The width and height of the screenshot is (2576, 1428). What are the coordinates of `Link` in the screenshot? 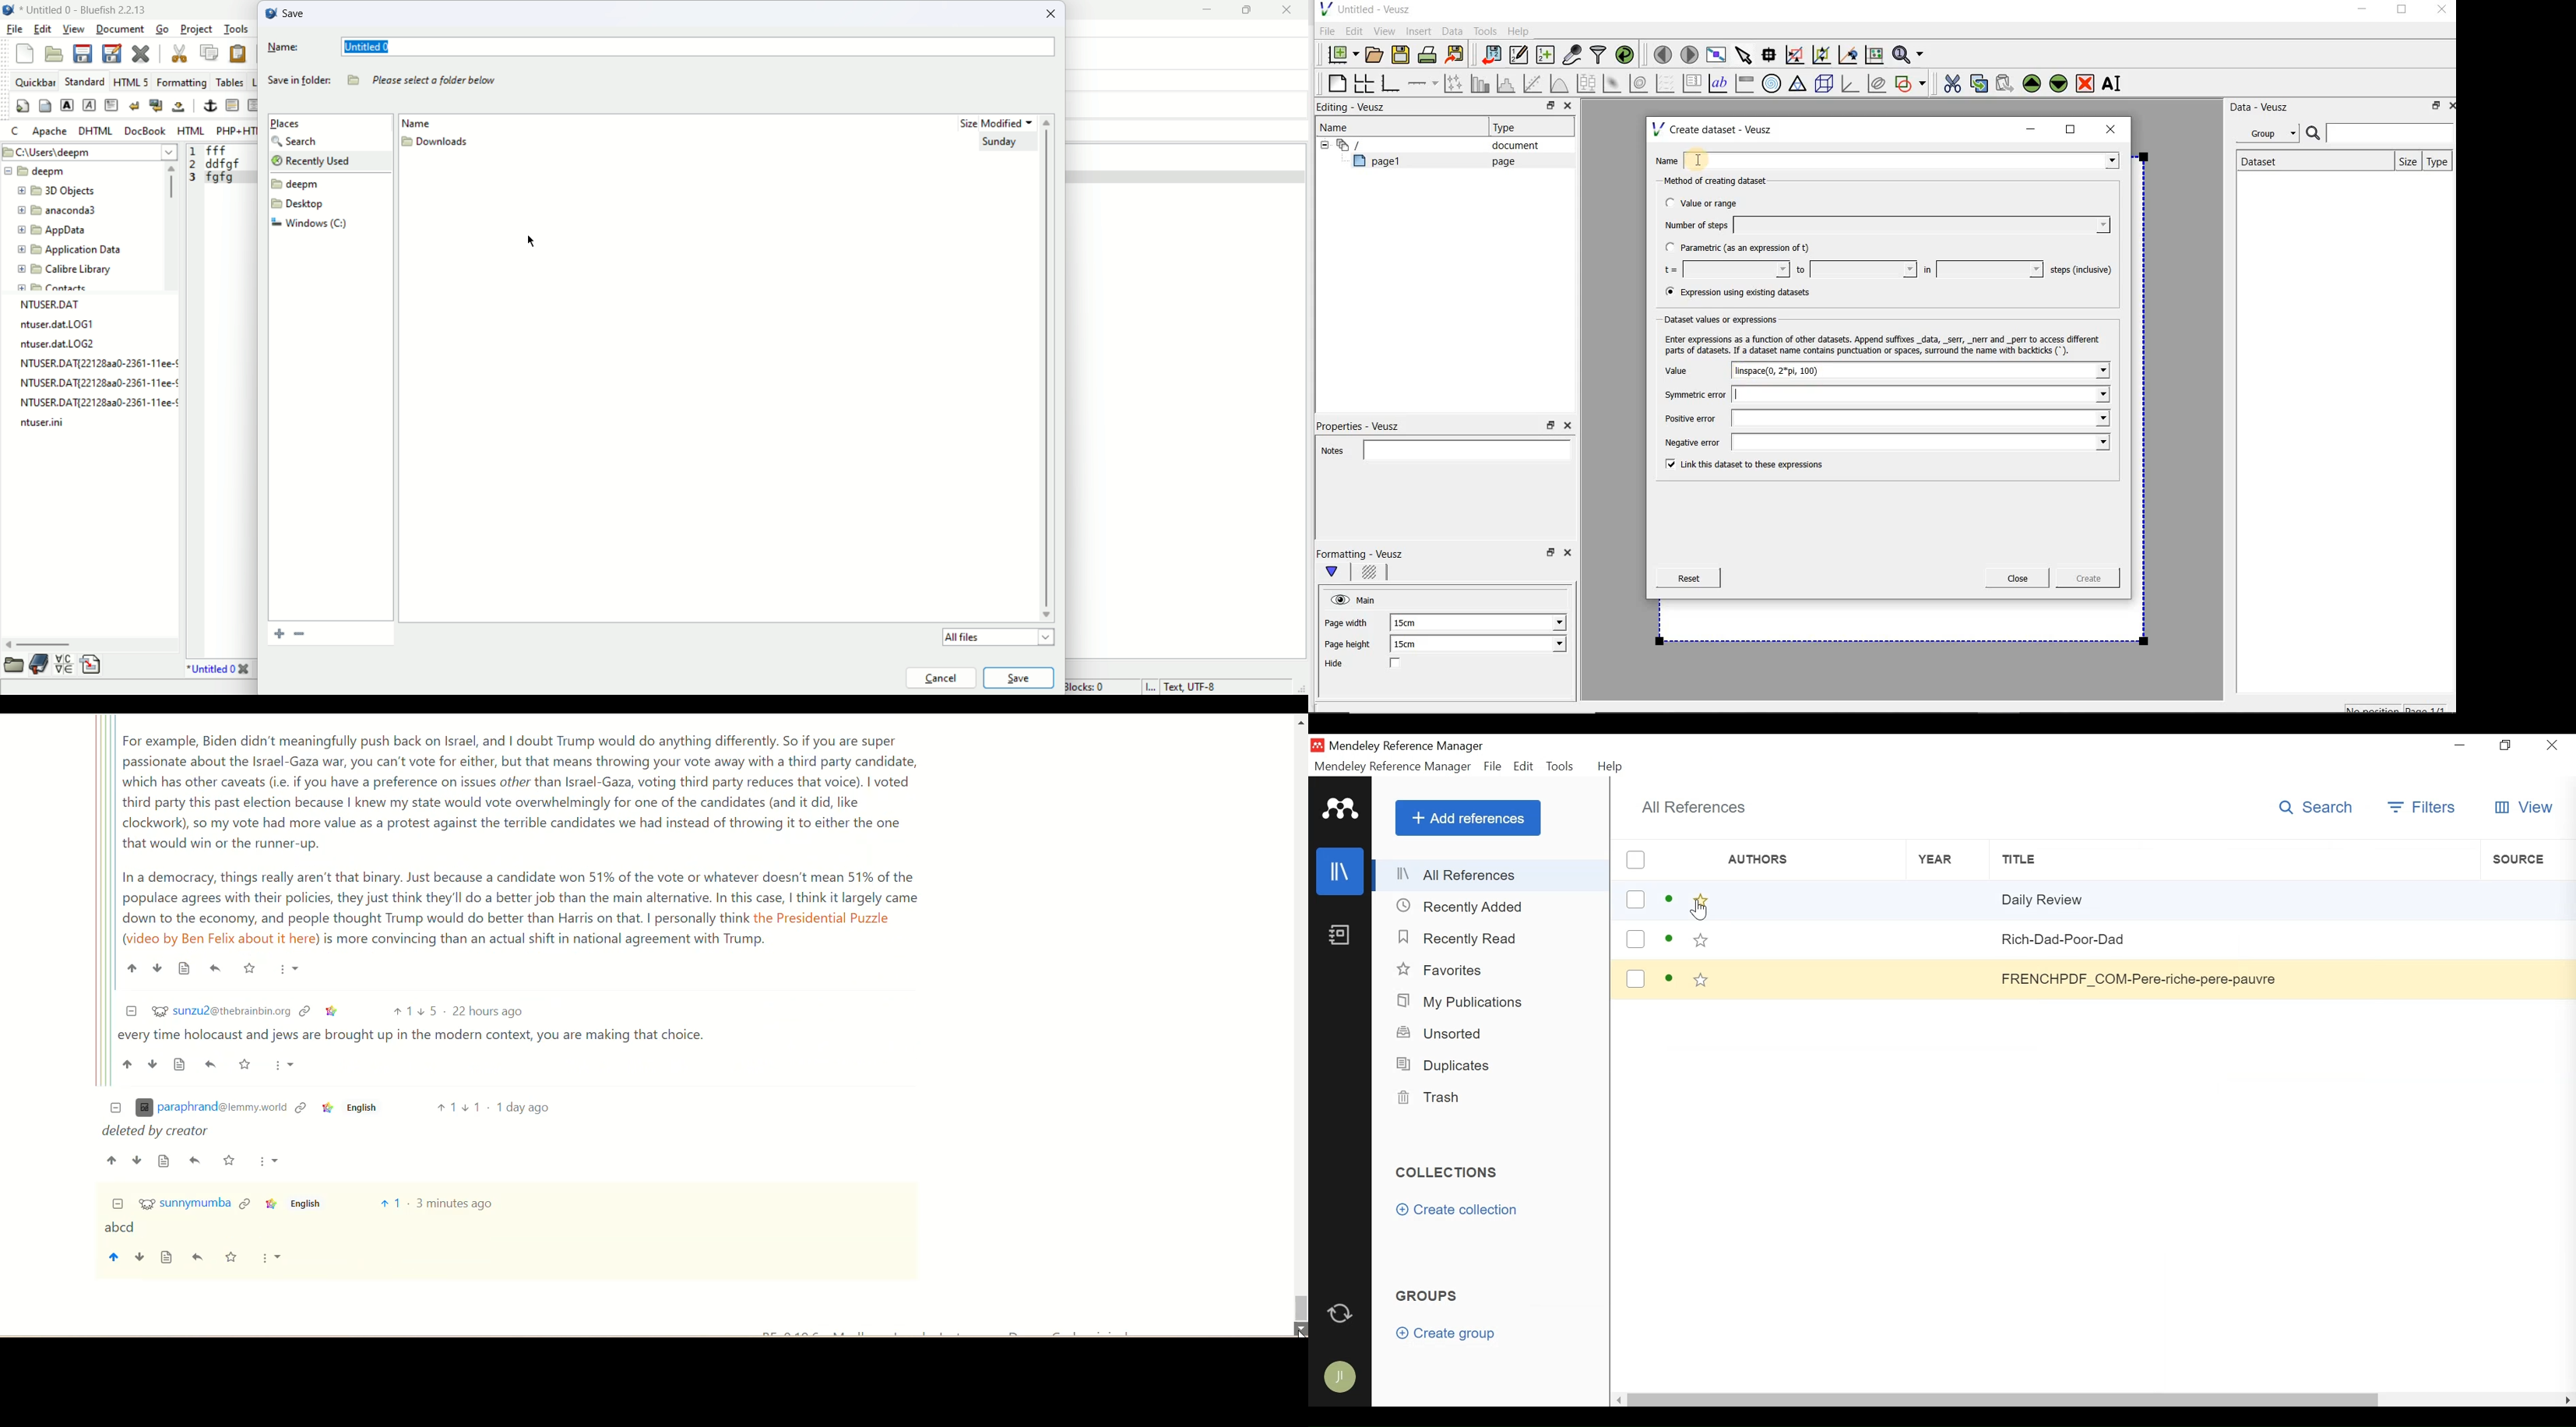 It's located at (331, 1011).